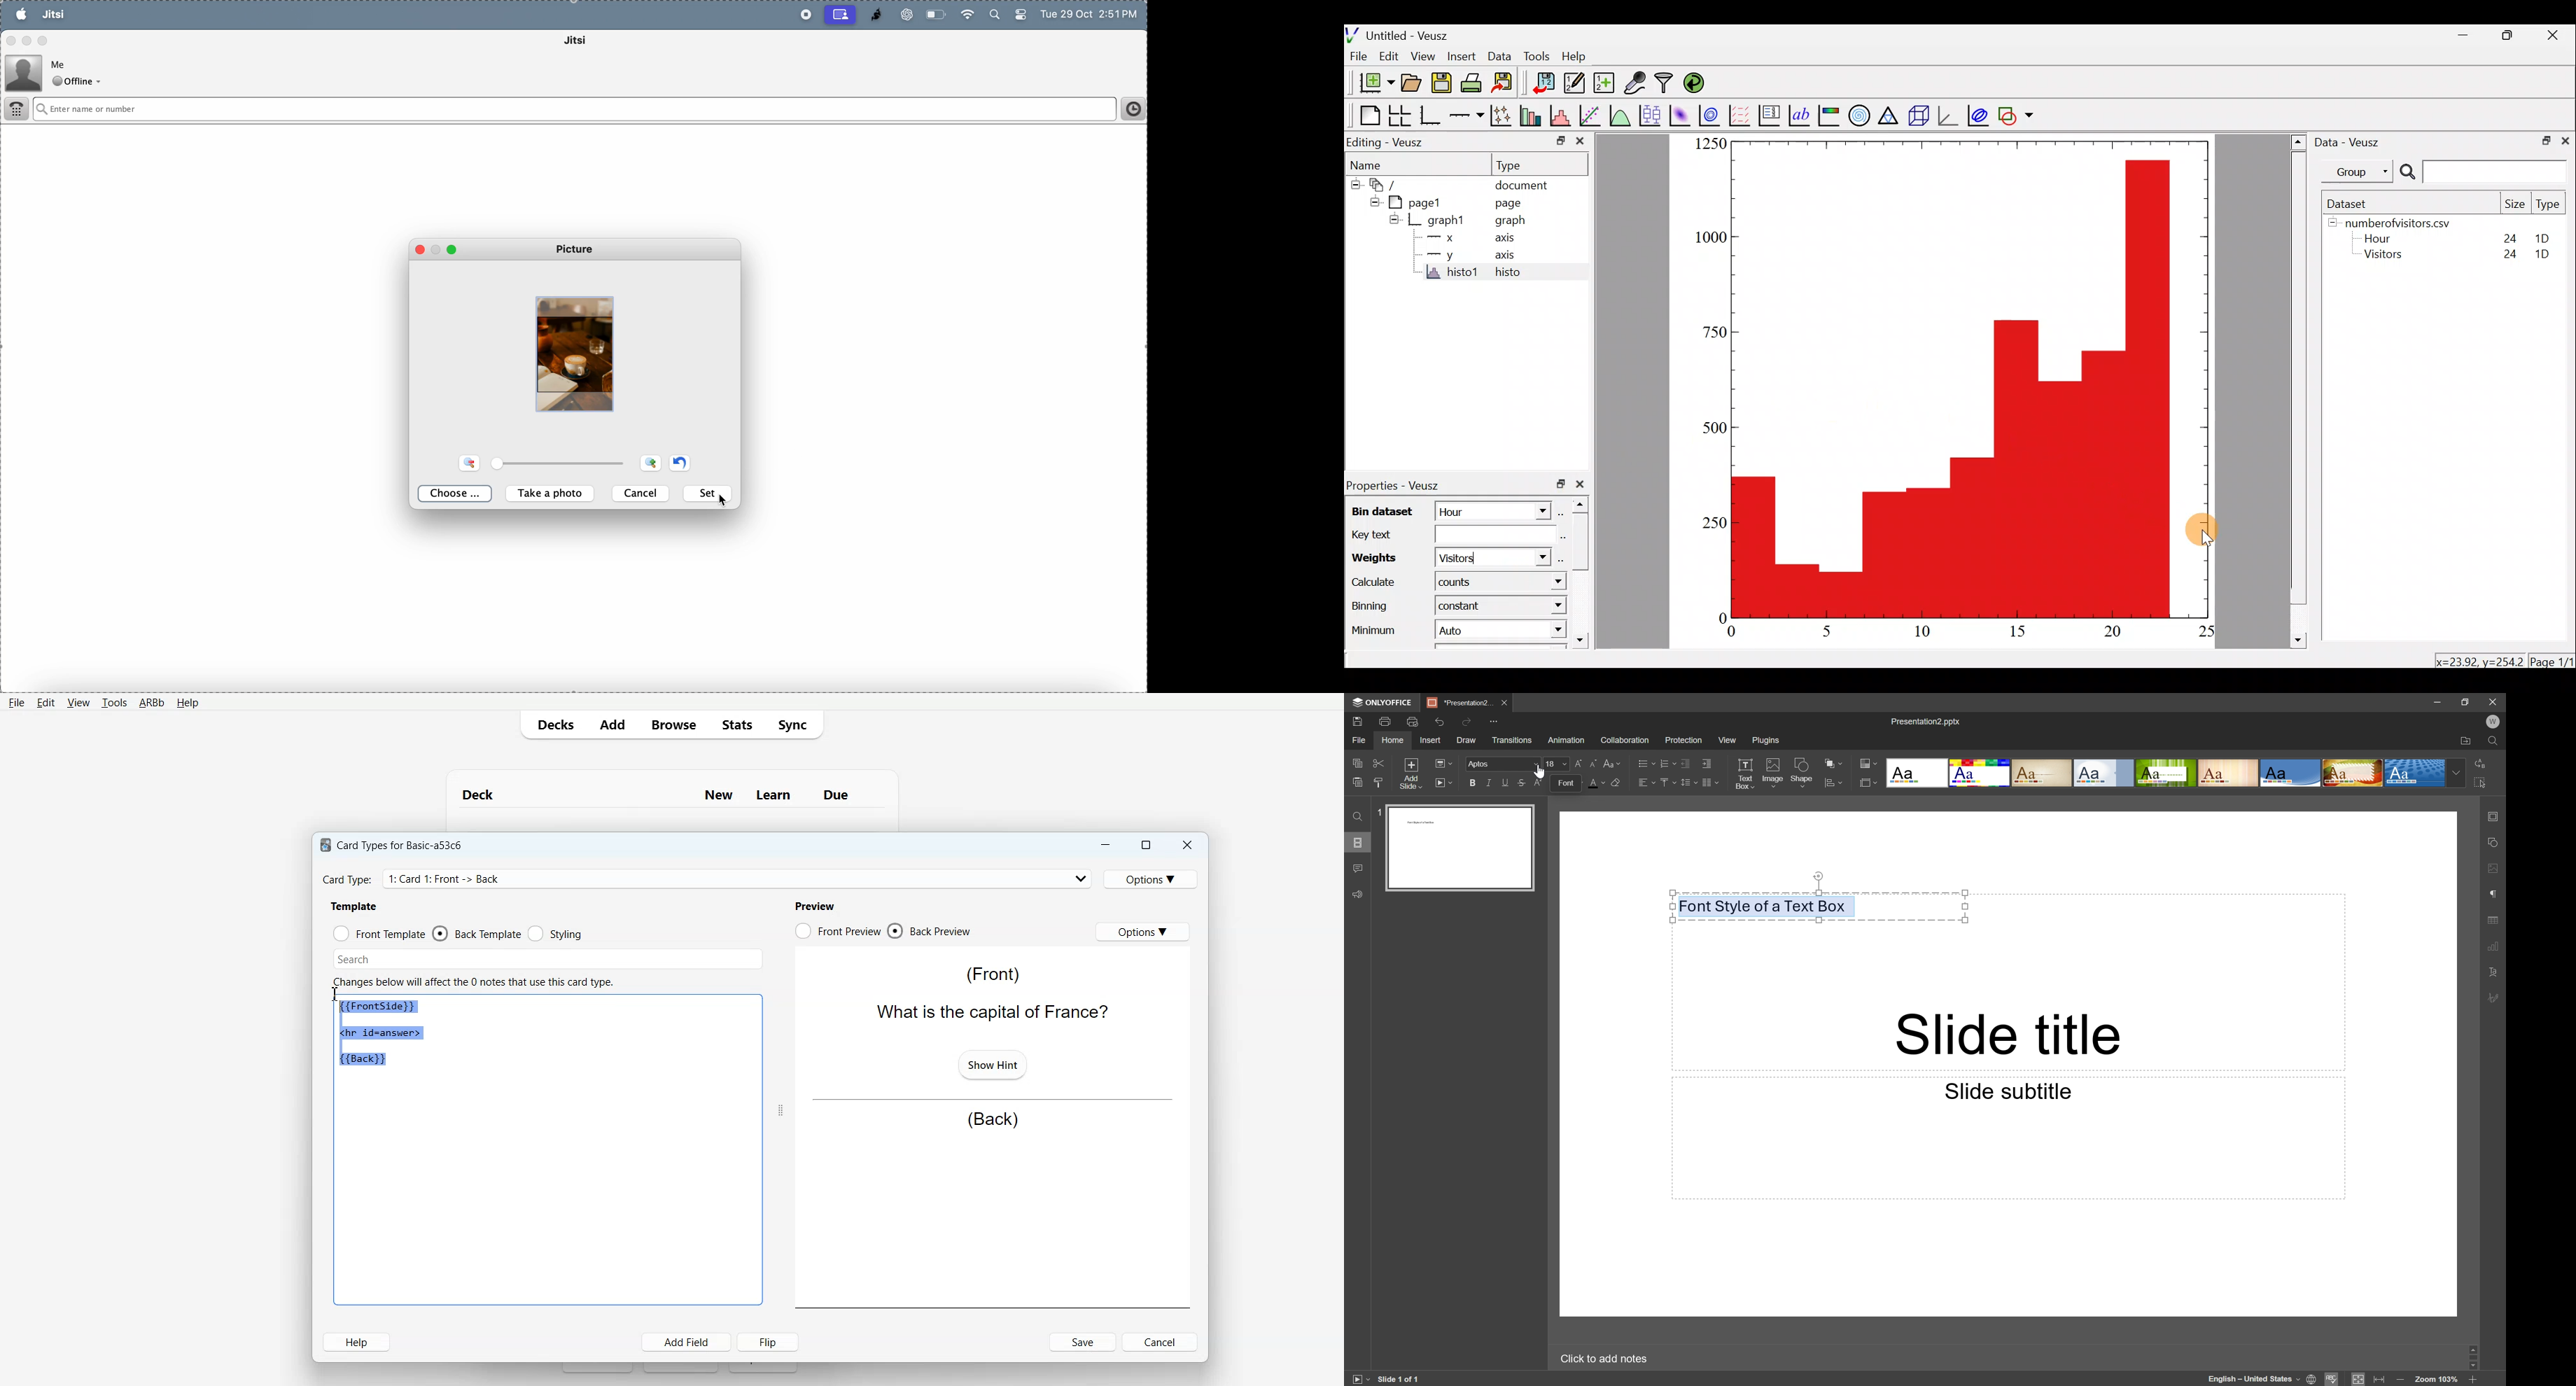 The height and width of the screenshot is (1400, 2576). What do you see at coordinates (1682, 114) in the screenshot?
I see `plot a 2d dataset as an image` at bounding box center [1682, 114].